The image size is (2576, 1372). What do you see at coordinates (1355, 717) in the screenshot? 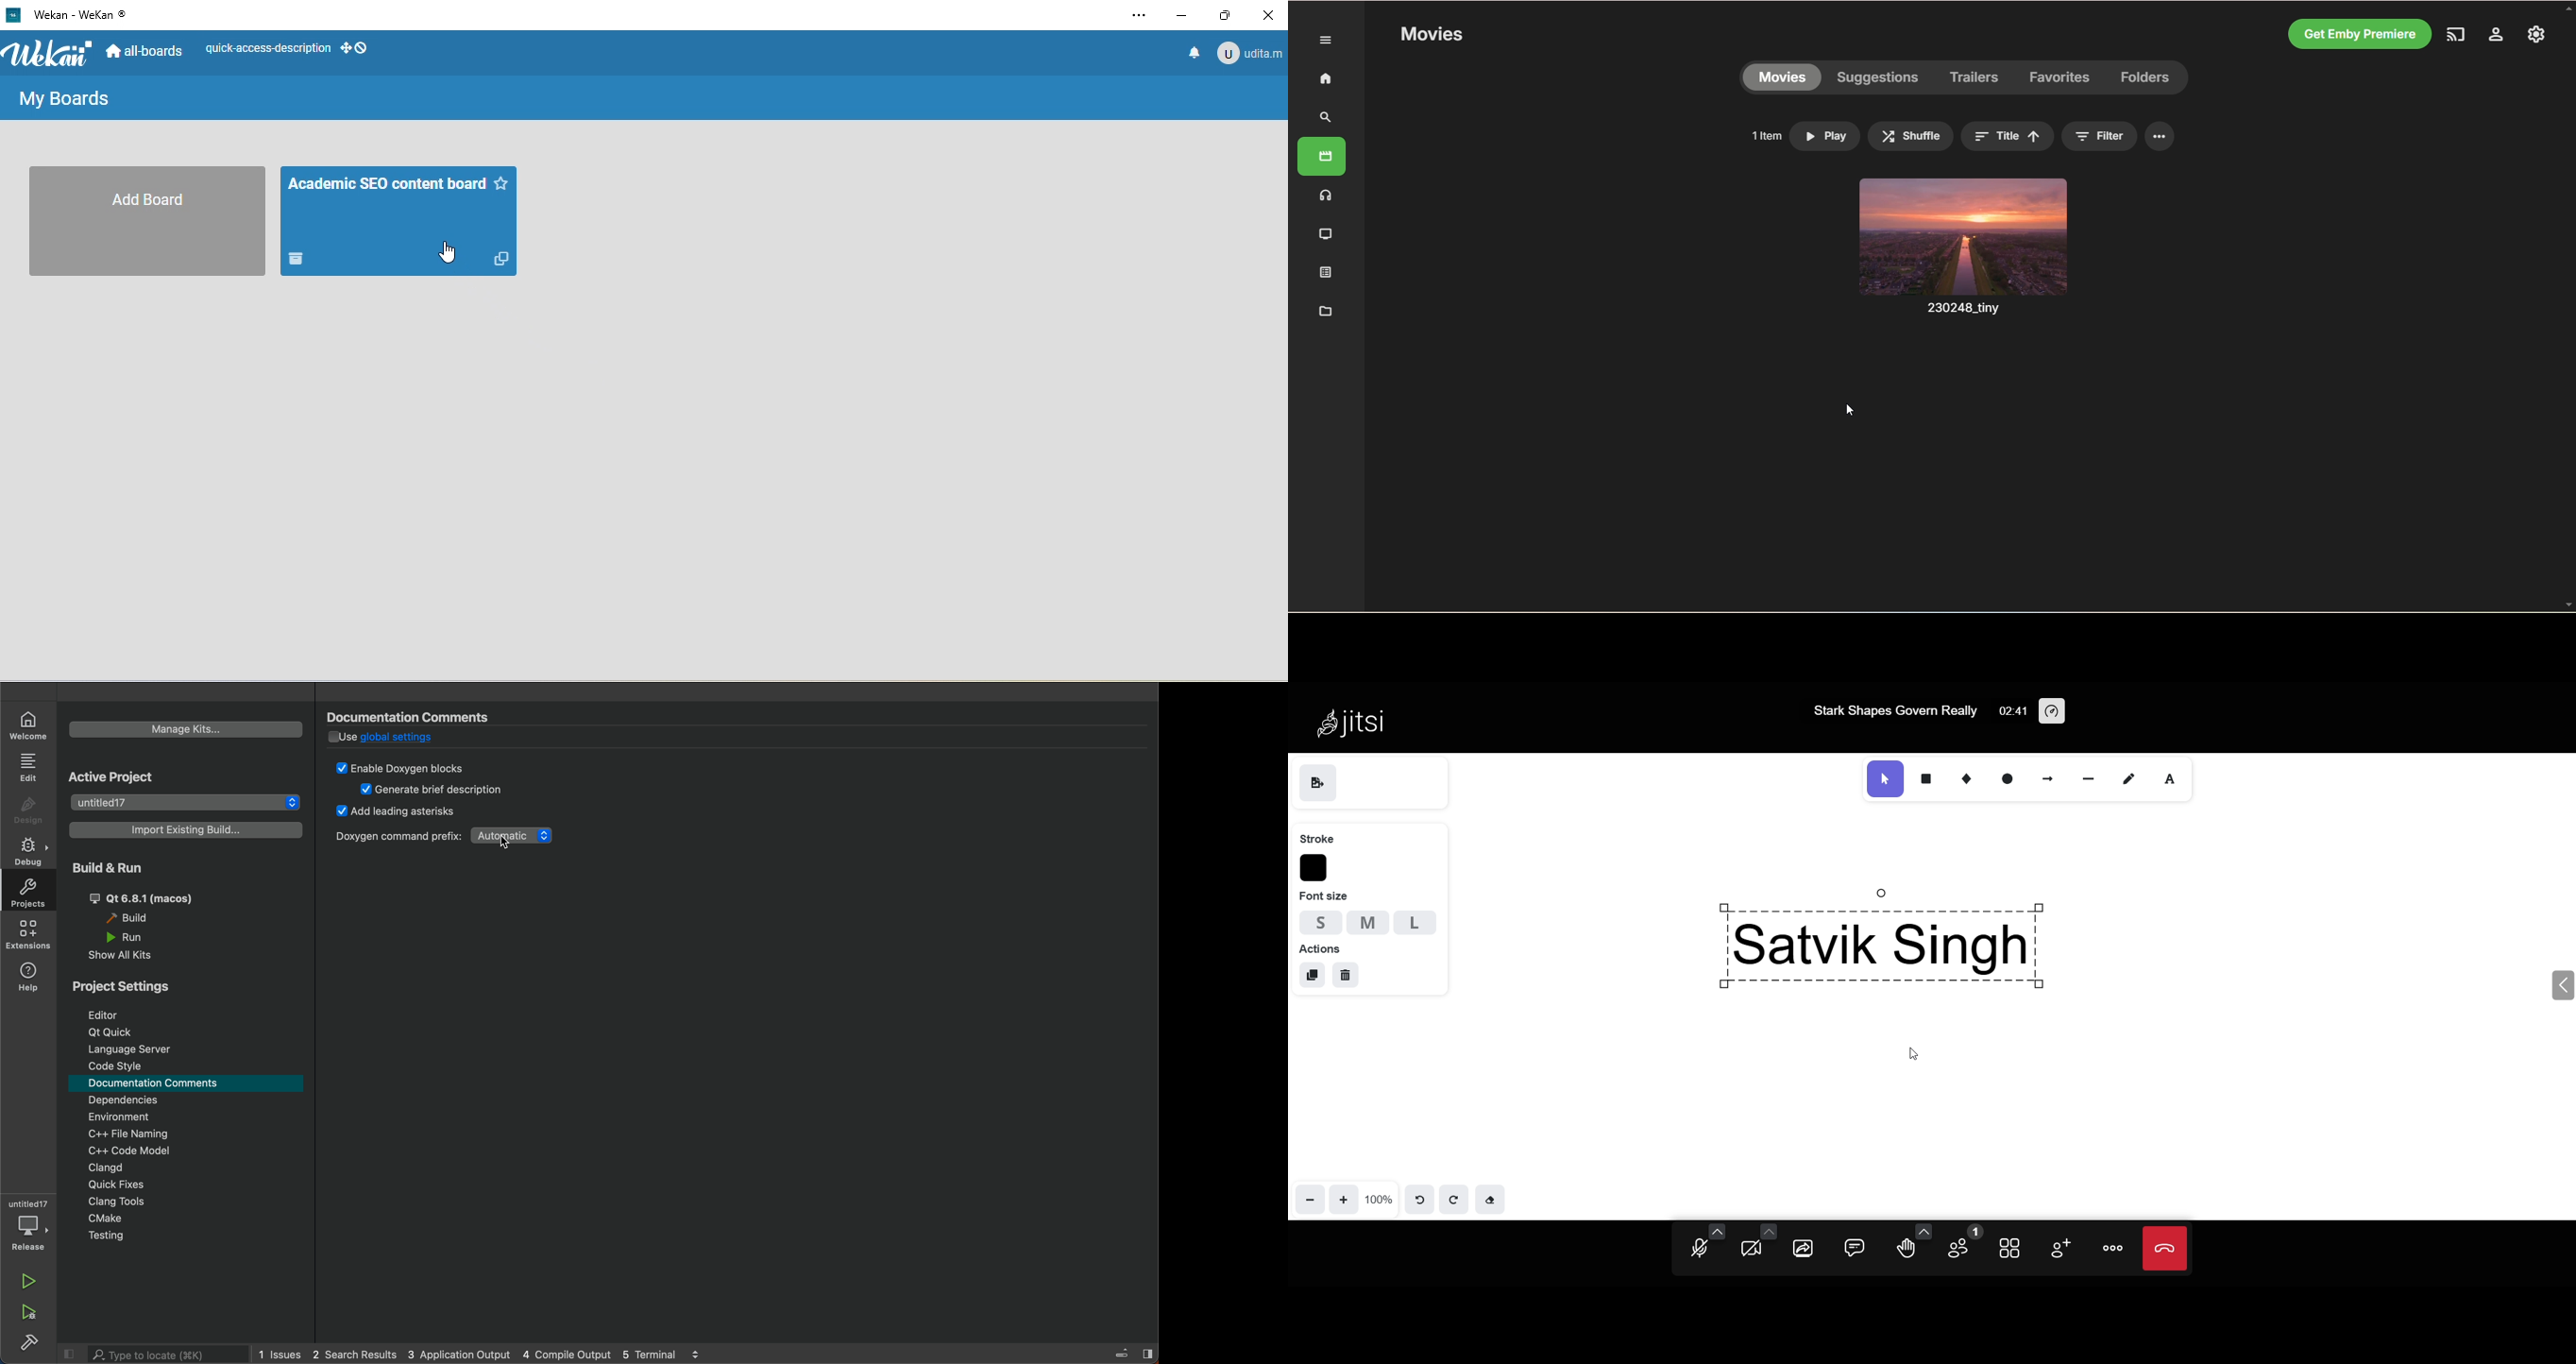
I see `Jitsi` at bounding box center [1355, 717].